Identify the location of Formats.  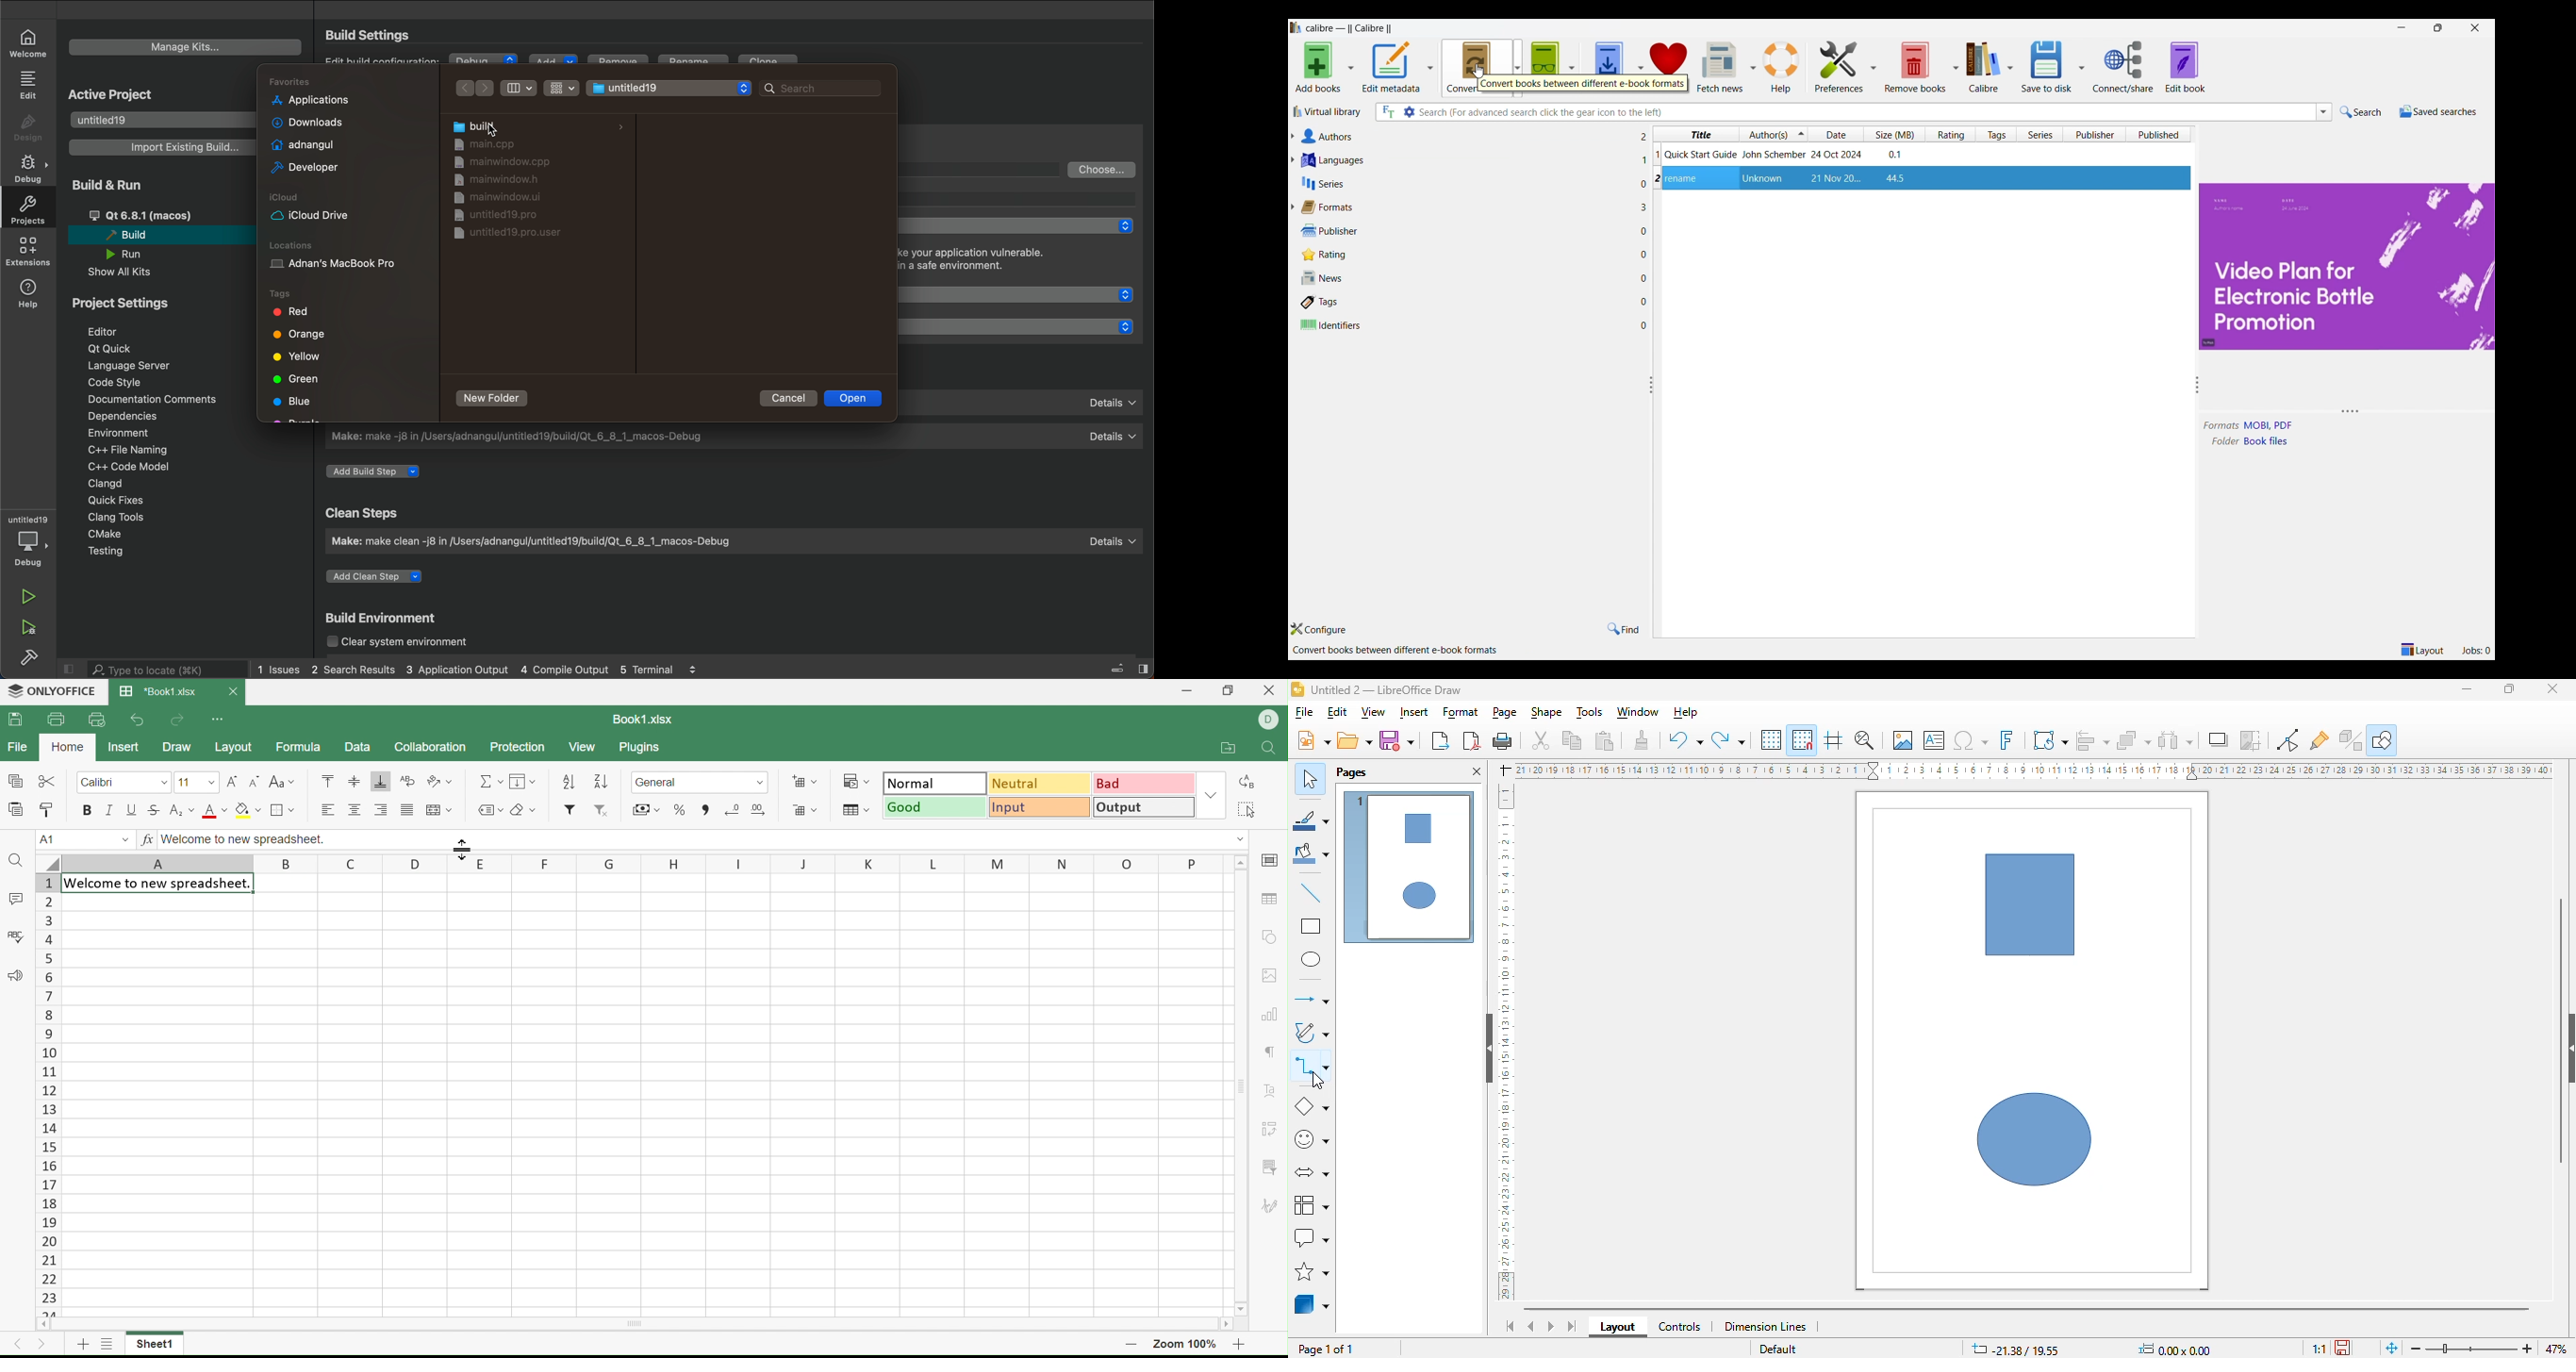
(1466, 207).